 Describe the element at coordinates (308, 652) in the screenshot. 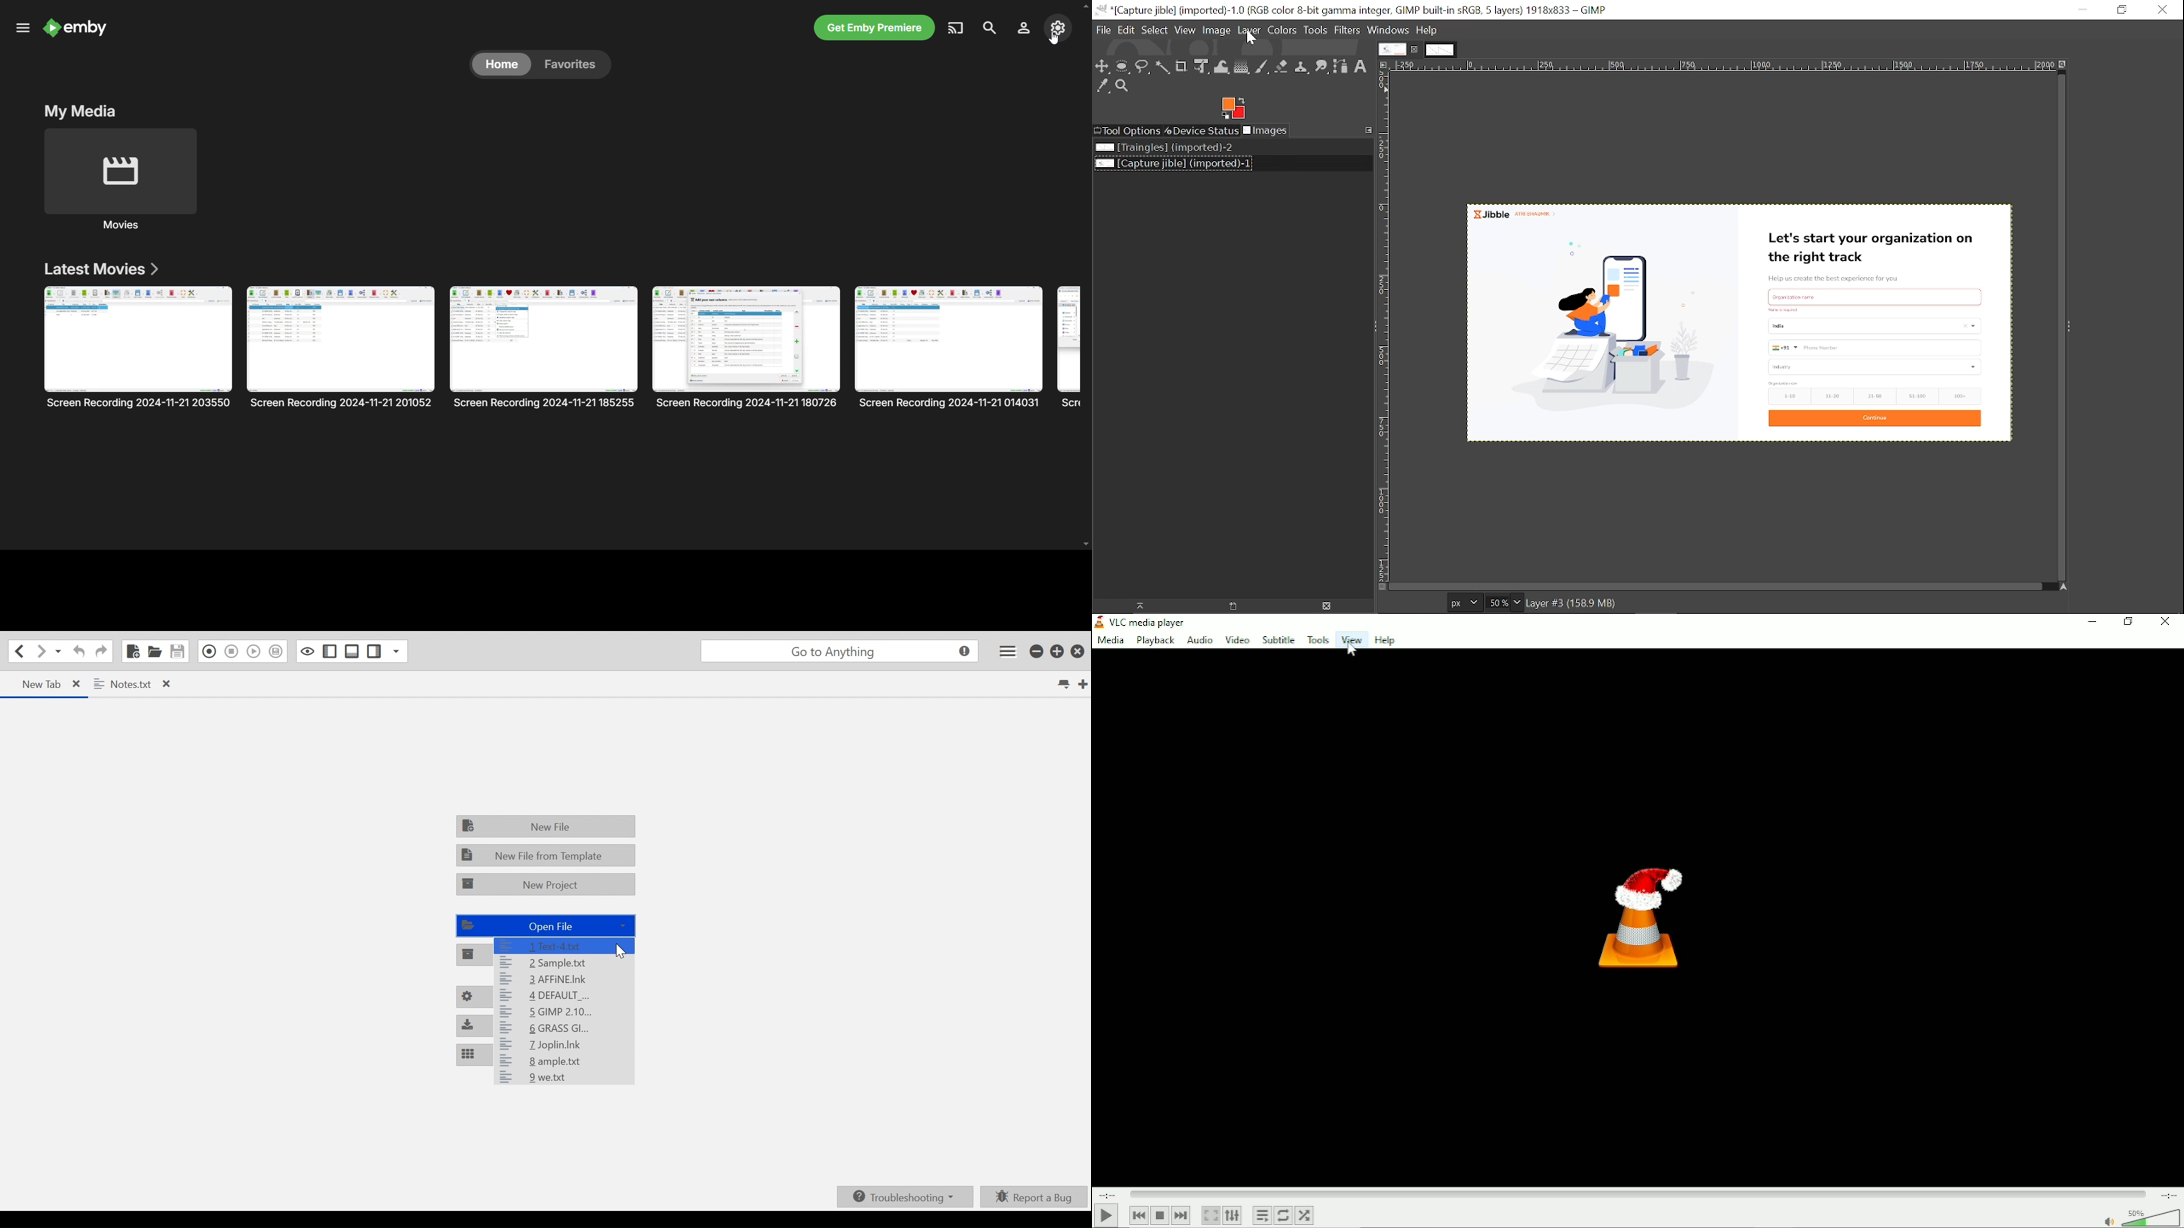

I see `Toggle focus mode` at that location.